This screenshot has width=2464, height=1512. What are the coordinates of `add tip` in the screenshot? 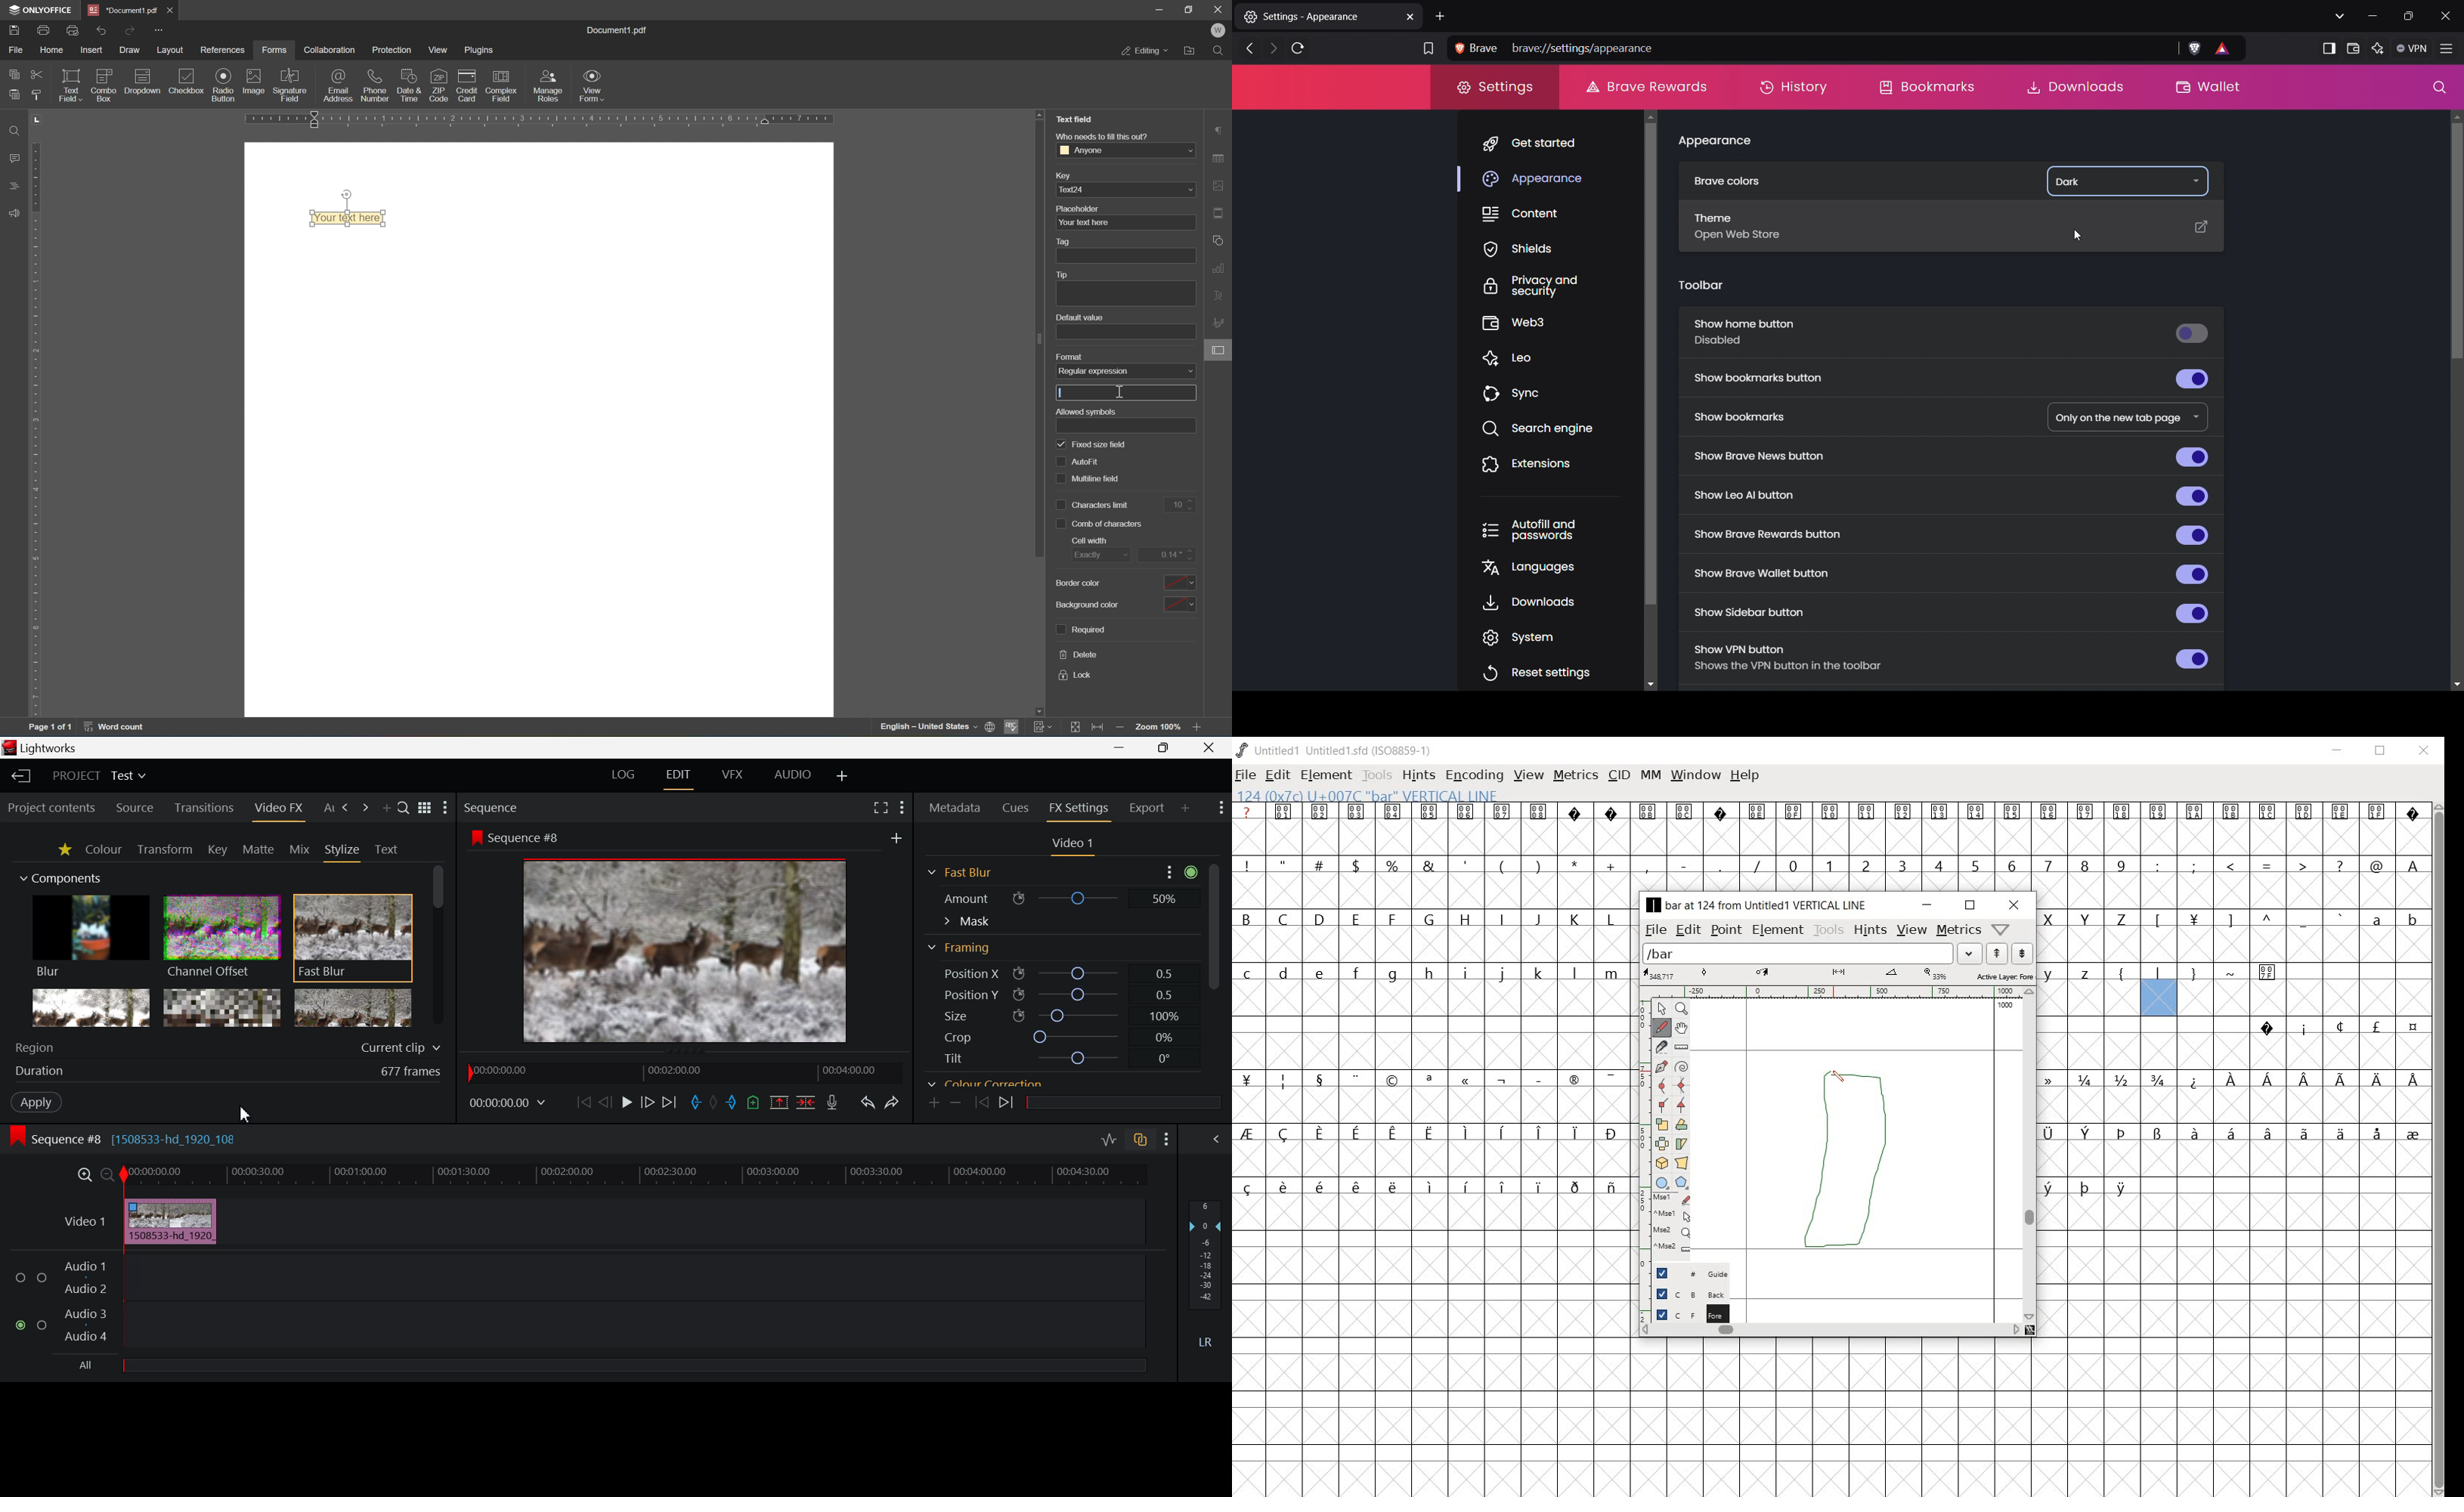 It's located at (1125, 294).